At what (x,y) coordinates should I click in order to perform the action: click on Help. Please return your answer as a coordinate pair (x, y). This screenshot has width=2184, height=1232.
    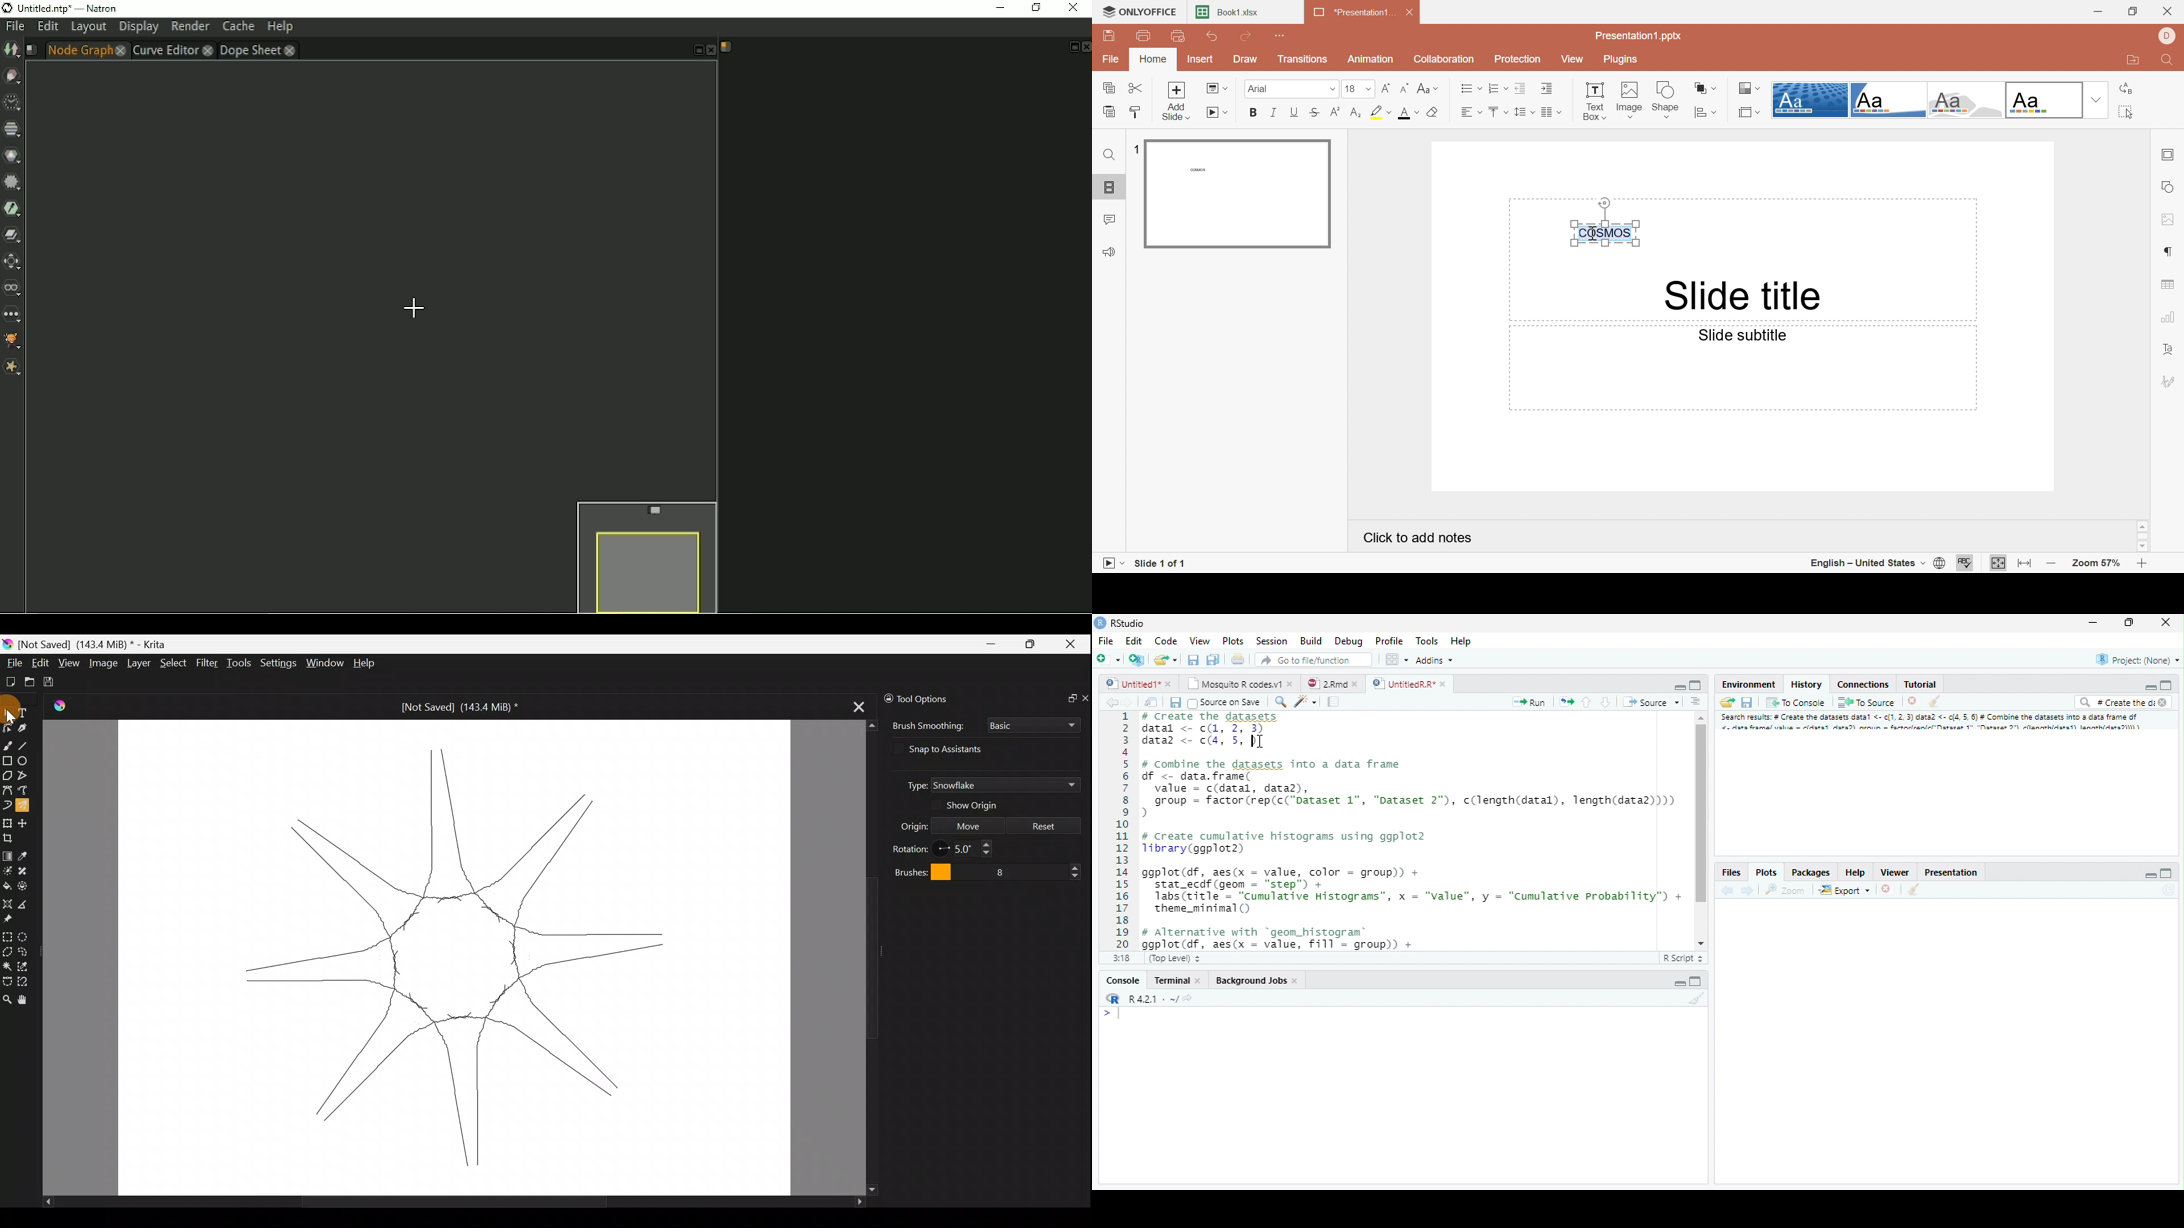
    Looking at the image, I should click on (1460, 641).